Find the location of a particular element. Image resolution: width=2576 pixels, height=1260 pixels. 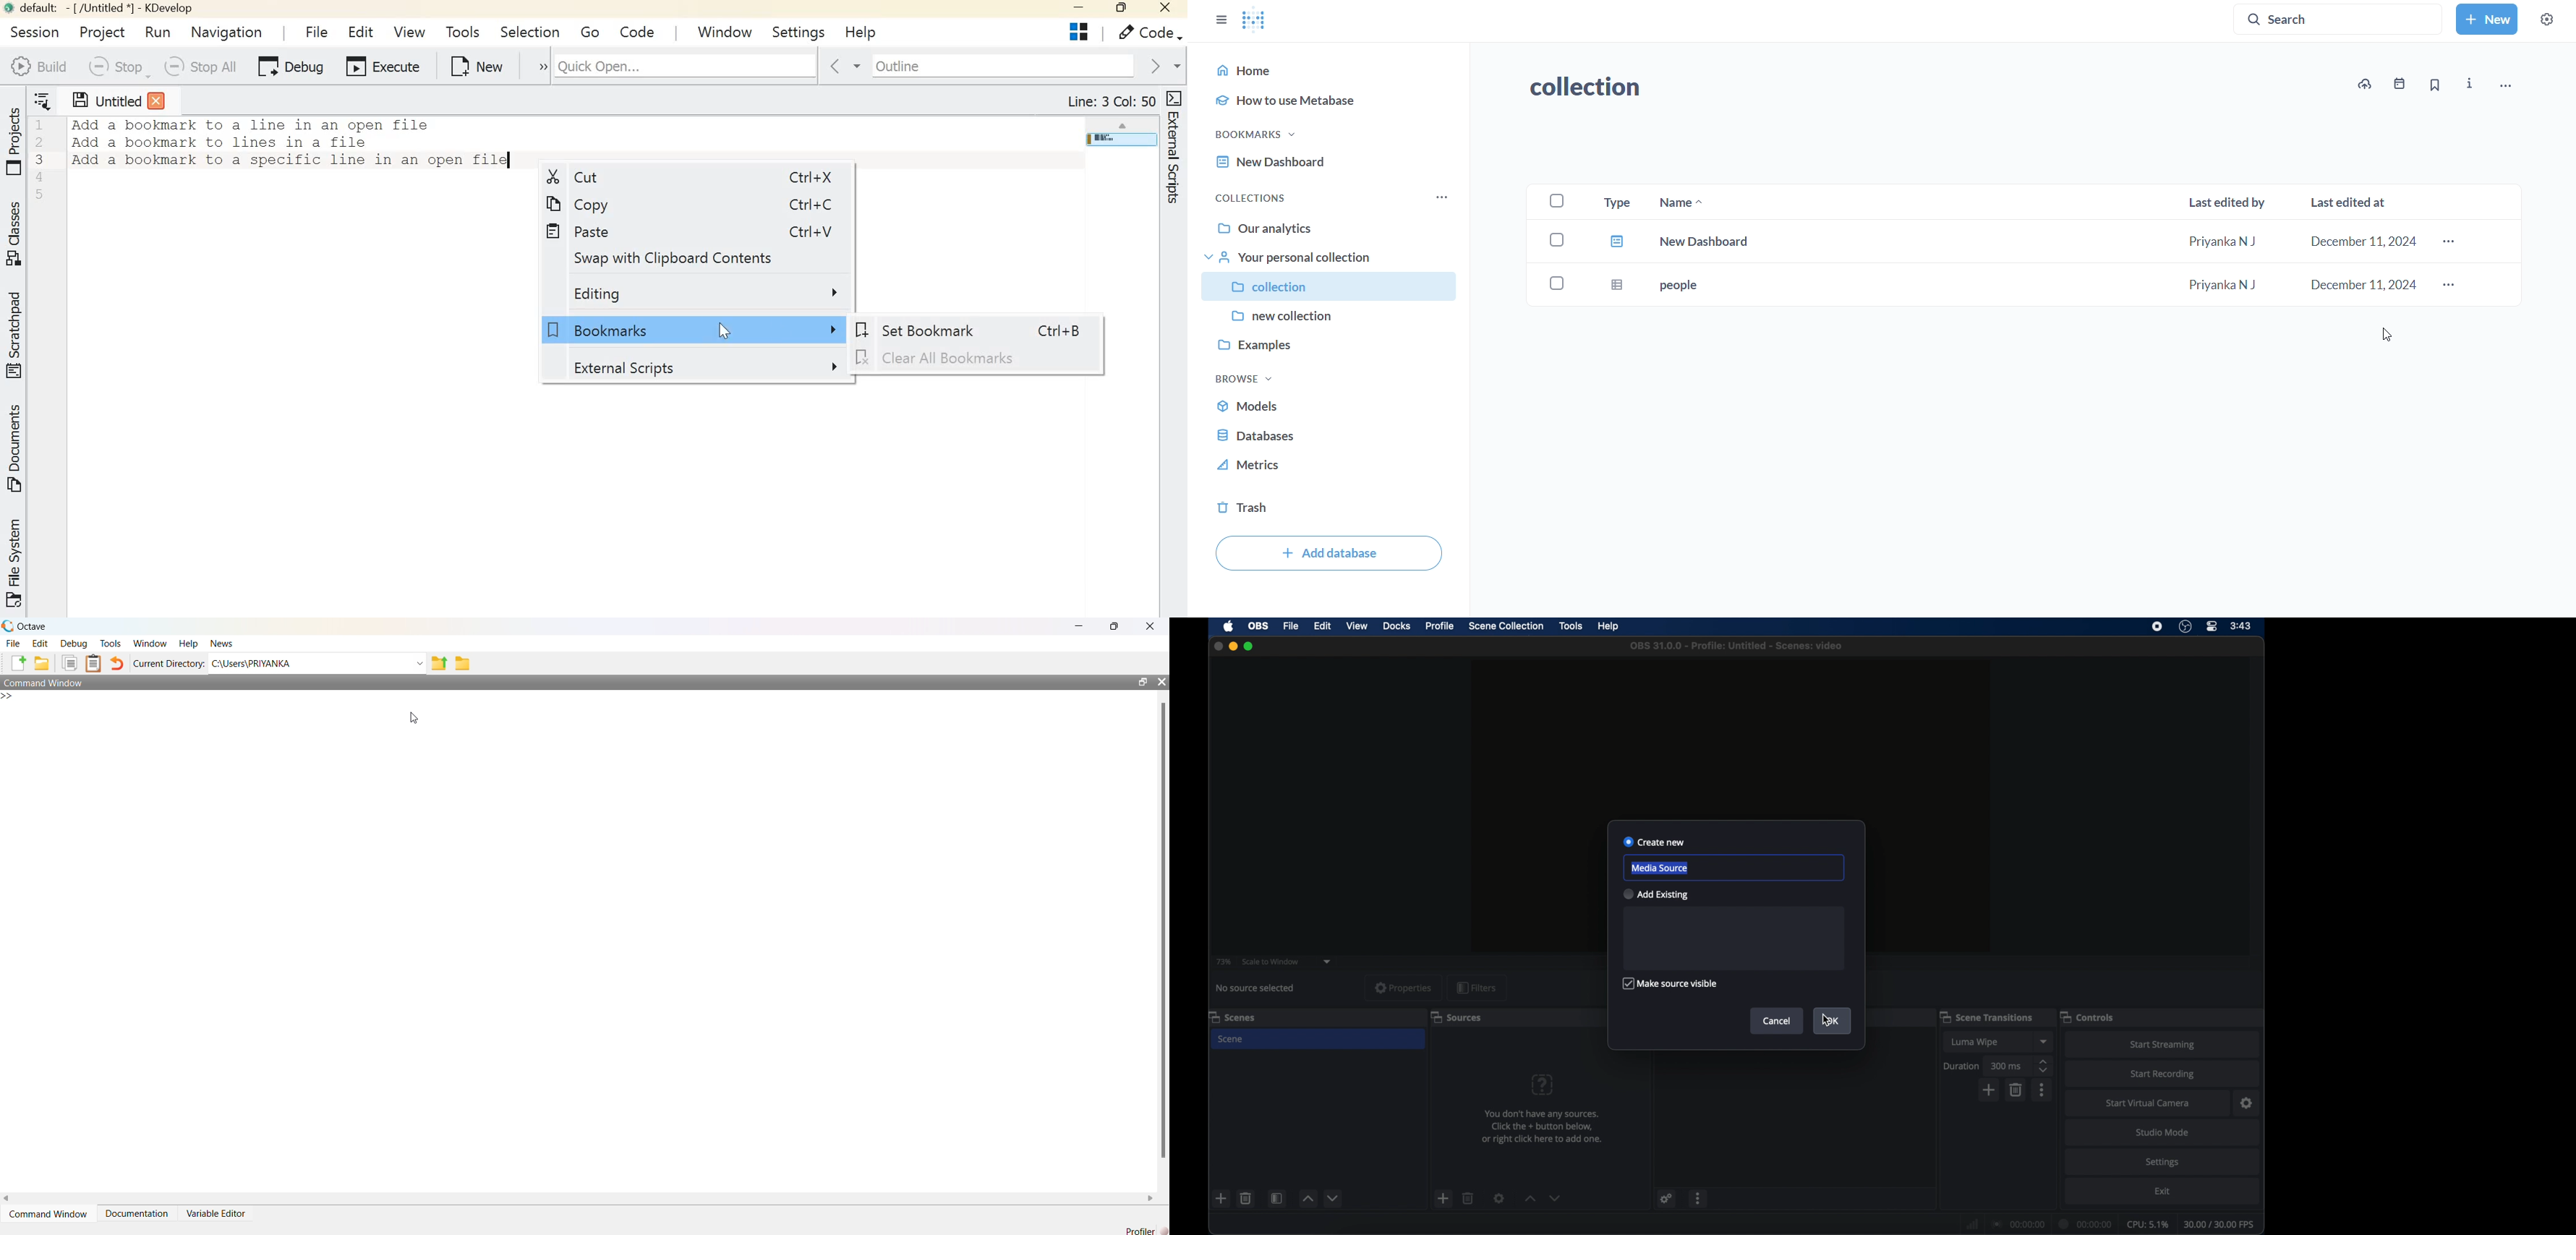

edit is located at coordinates (1322, 626).